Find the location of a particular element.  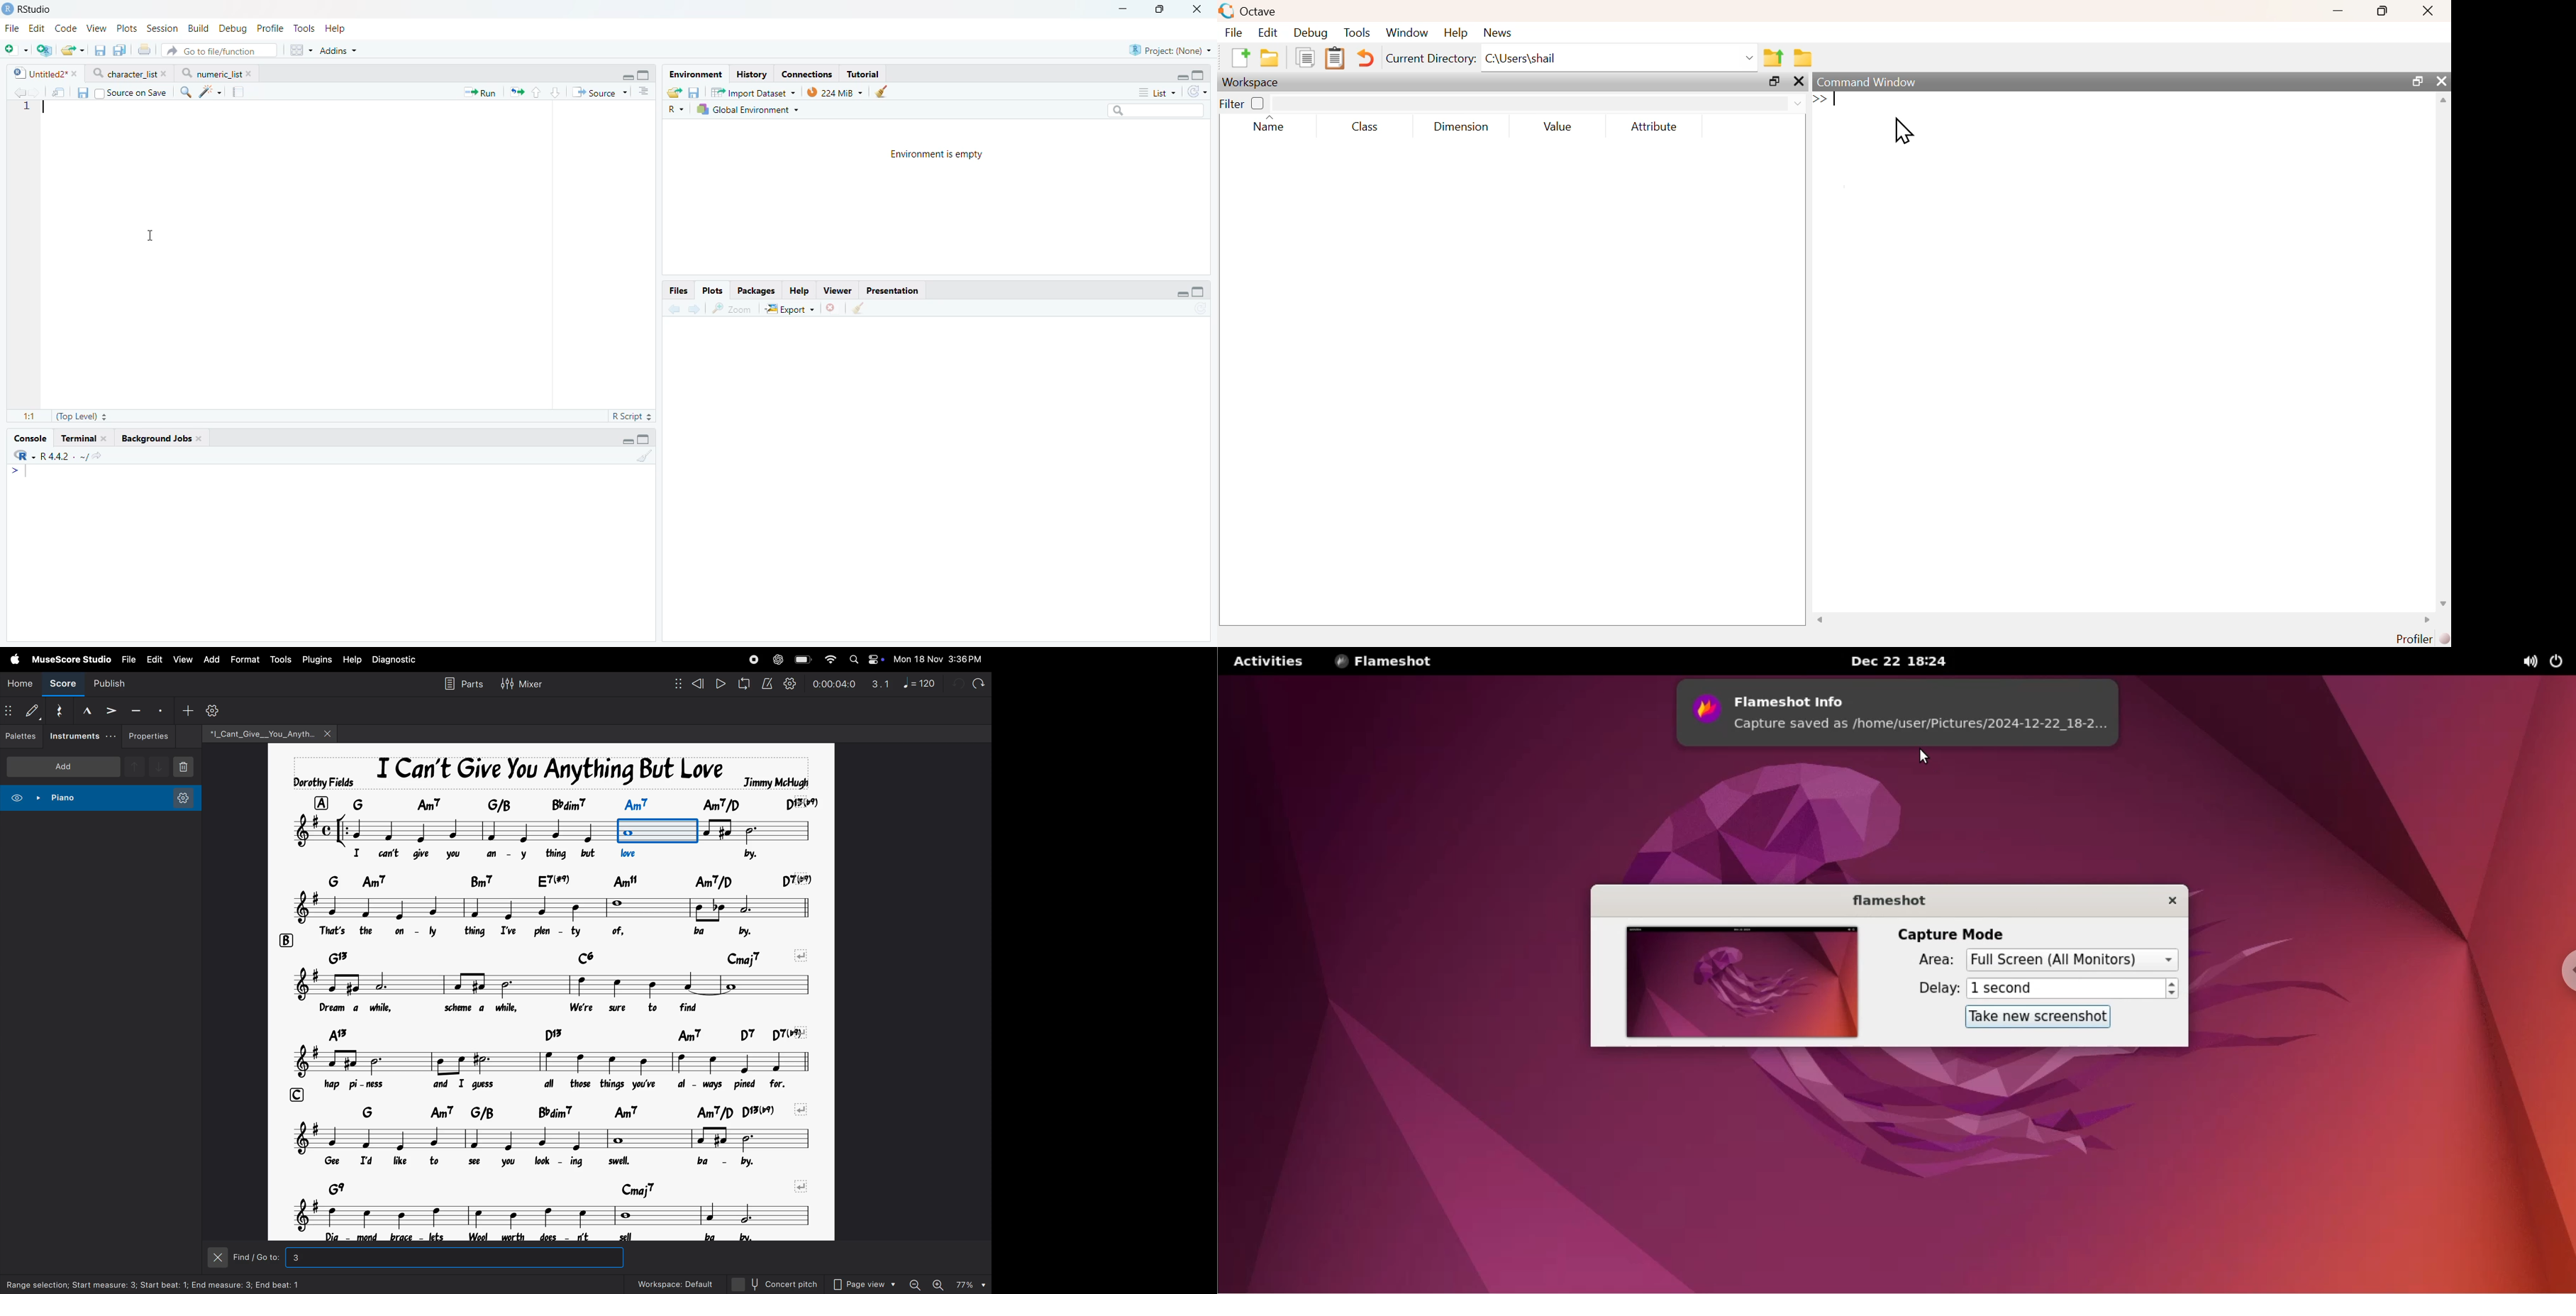

Plots is located at coordinates (714, 289).